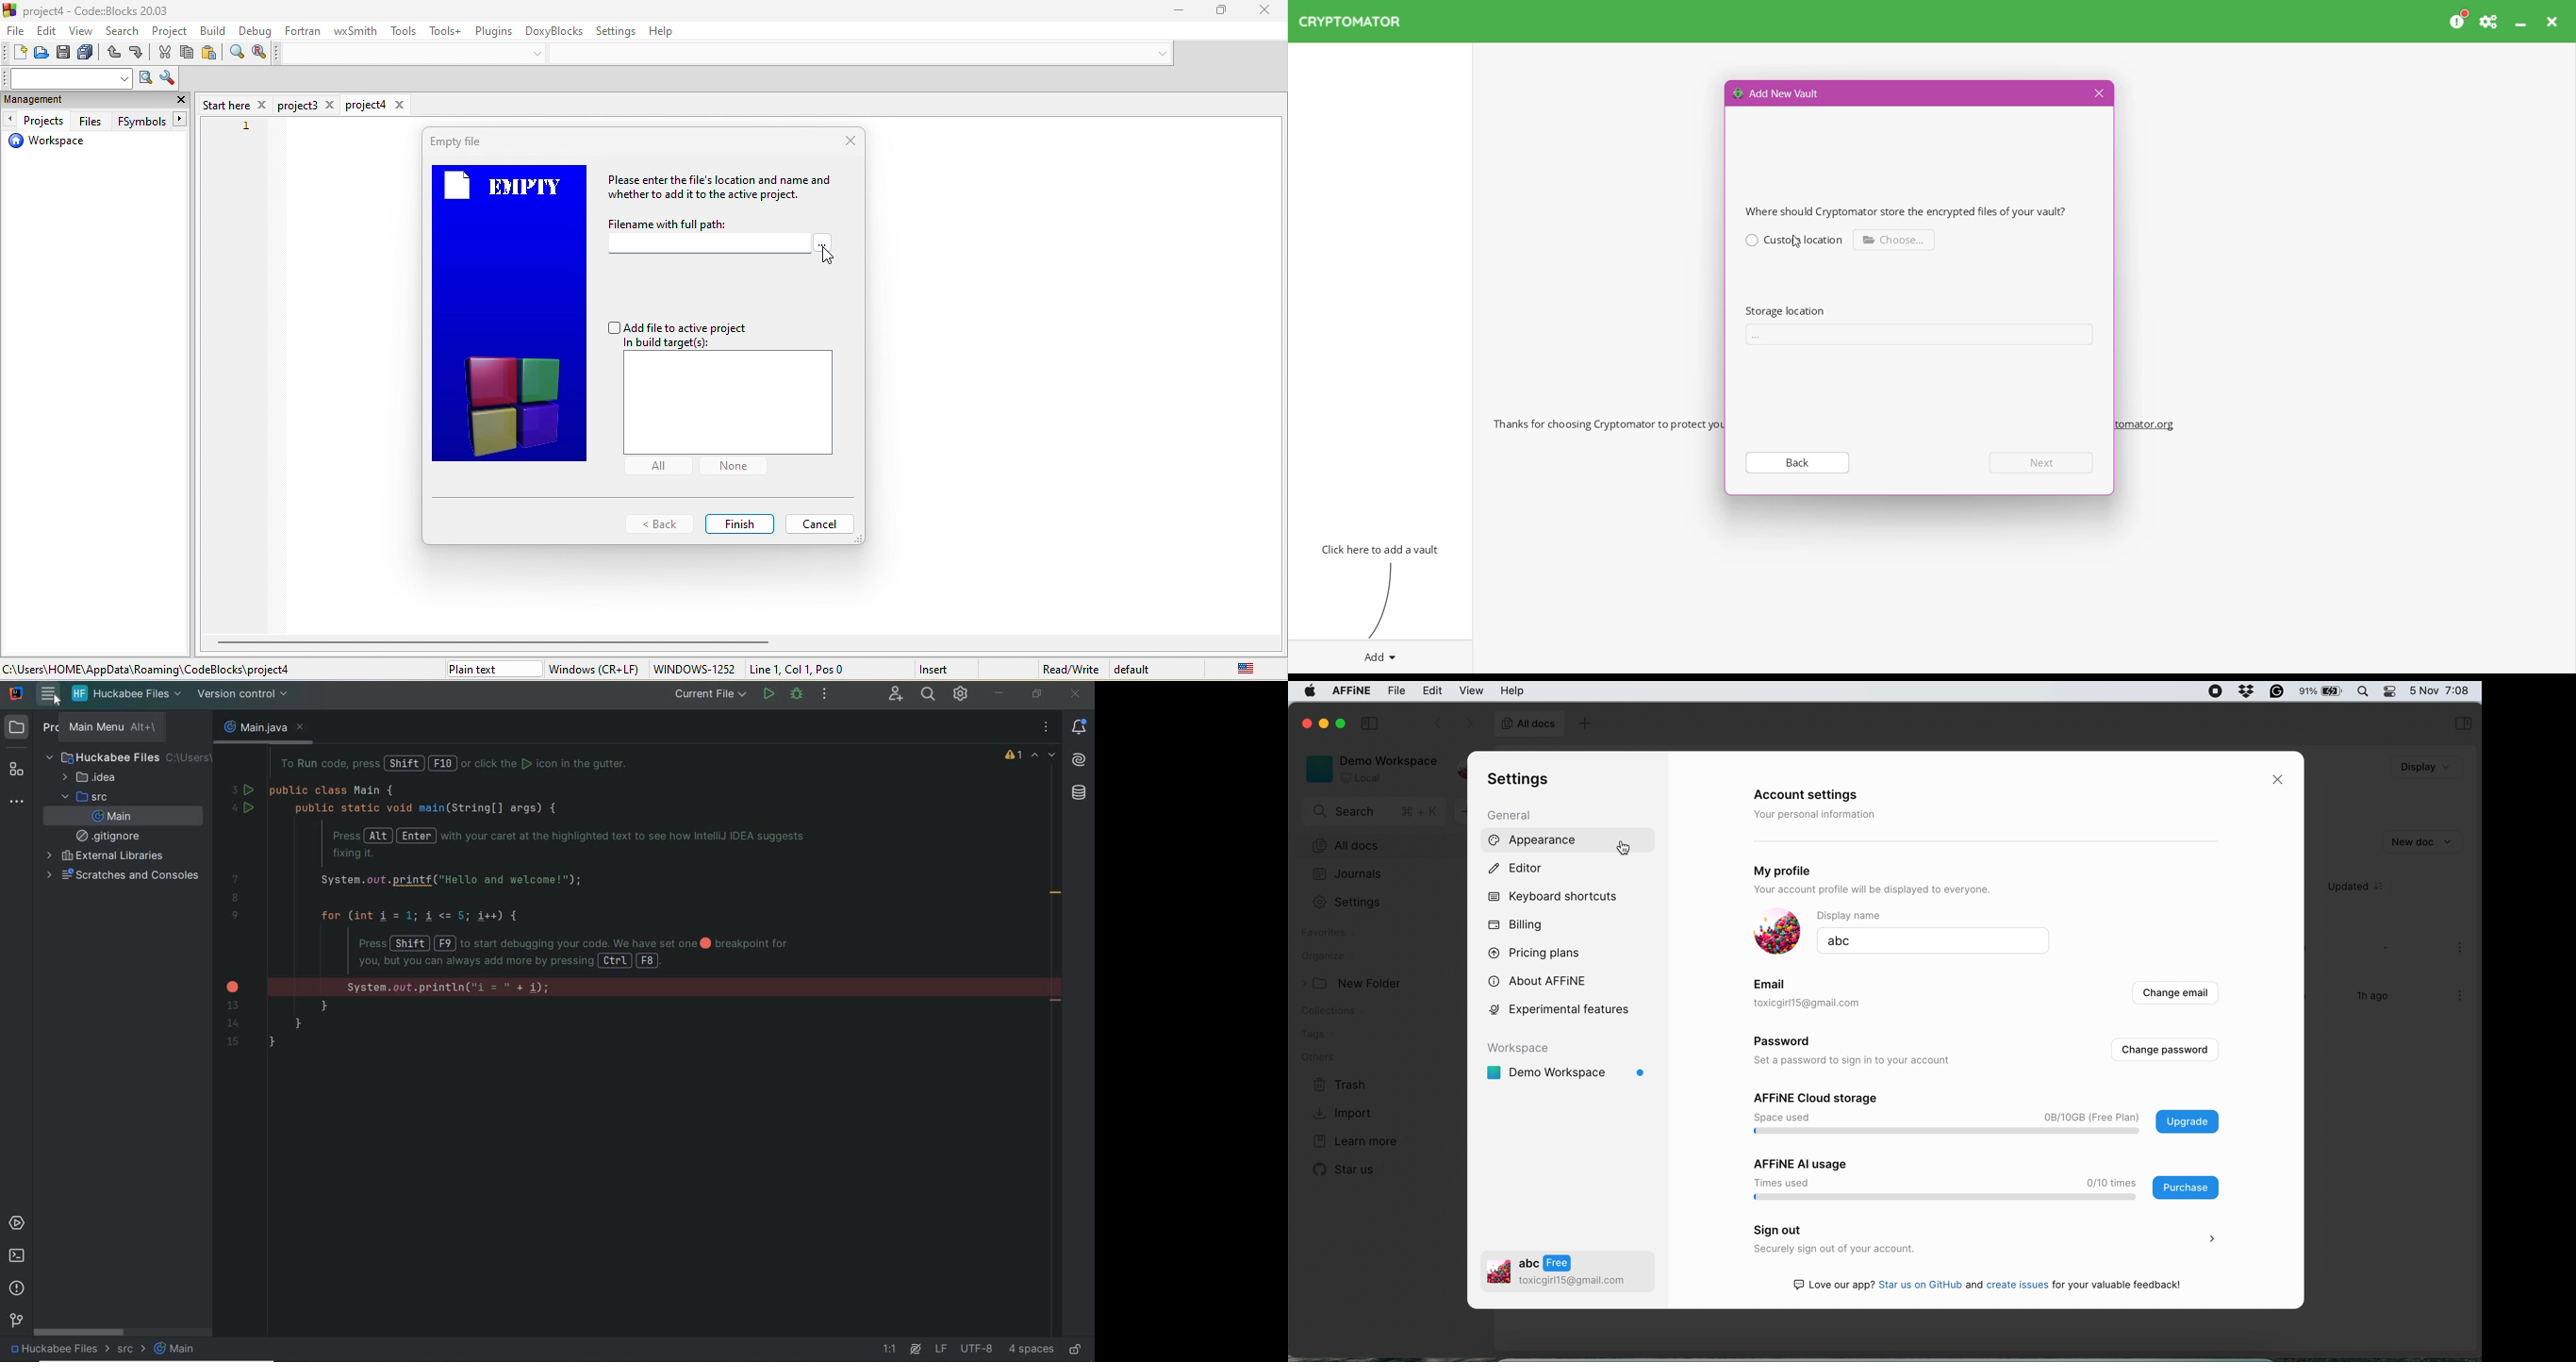 Image resolution: width=2576 pixels, height=1372 pixels. What do you see at coordinates (1469, 723) in the screenshot?
I see `switch between options` at bounding box center [1469, 723].